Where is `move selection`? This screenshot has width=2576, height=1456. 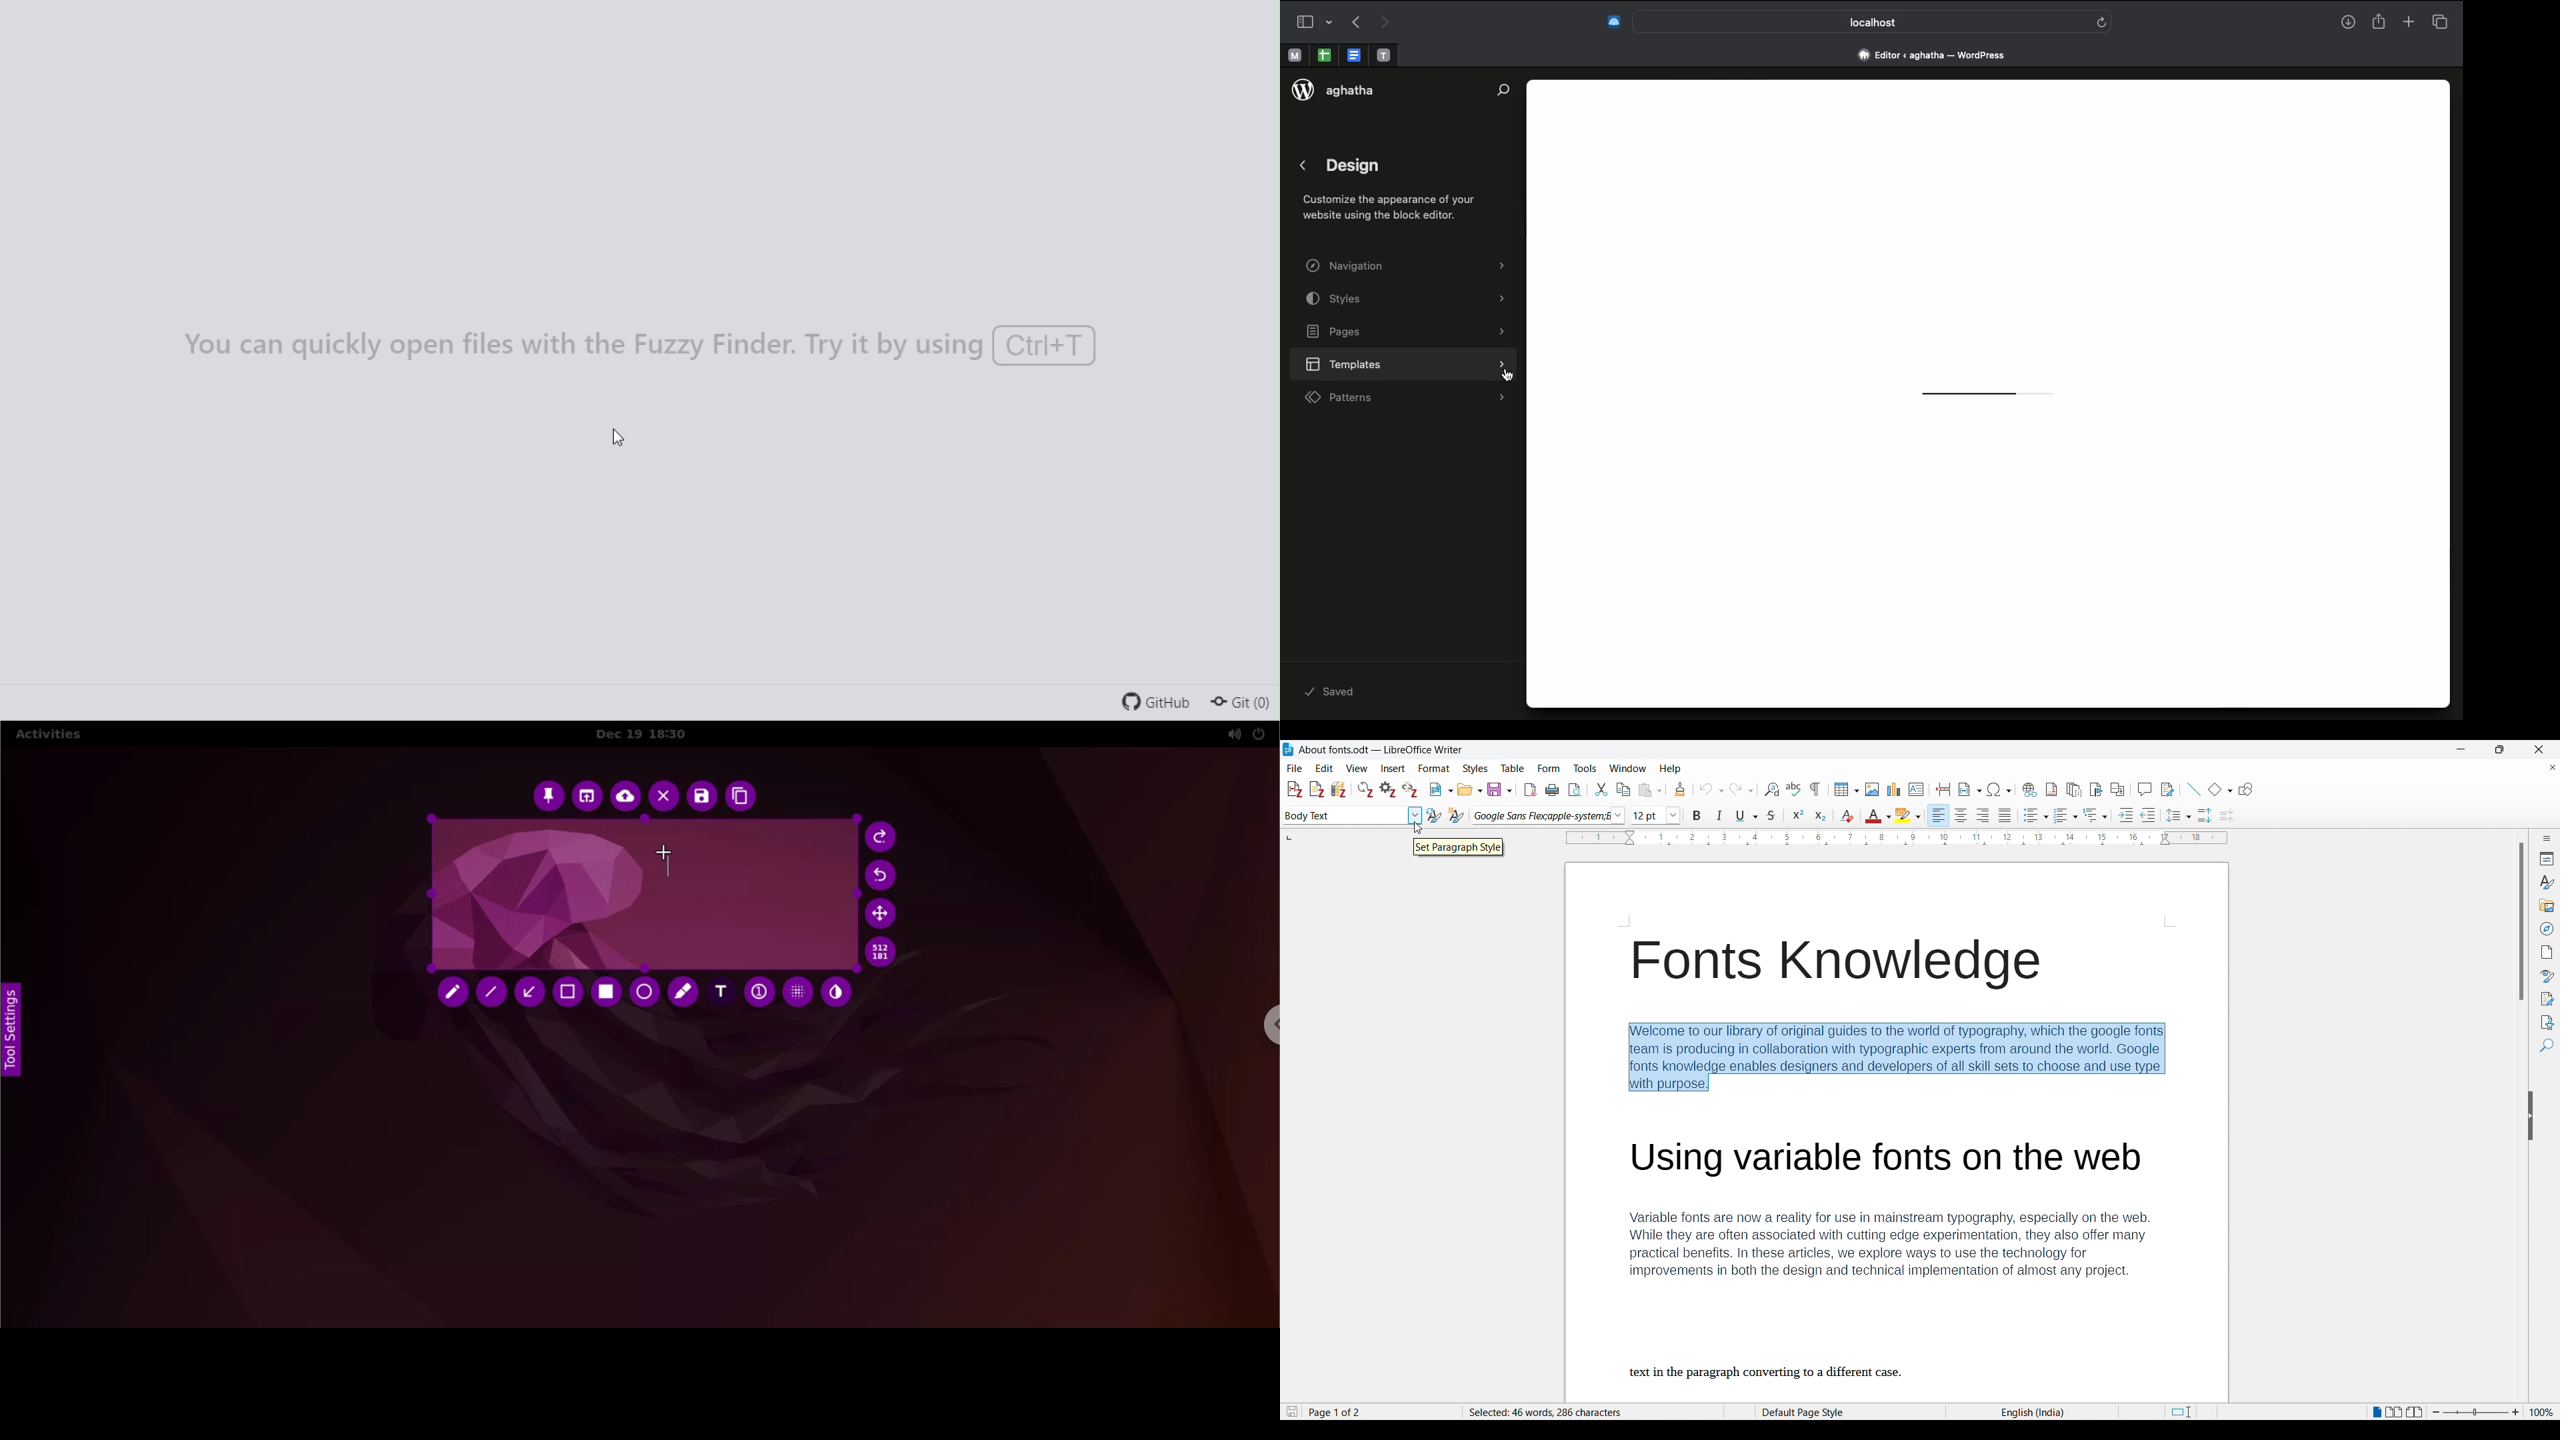 move selection is located at coordinates (879, 915).